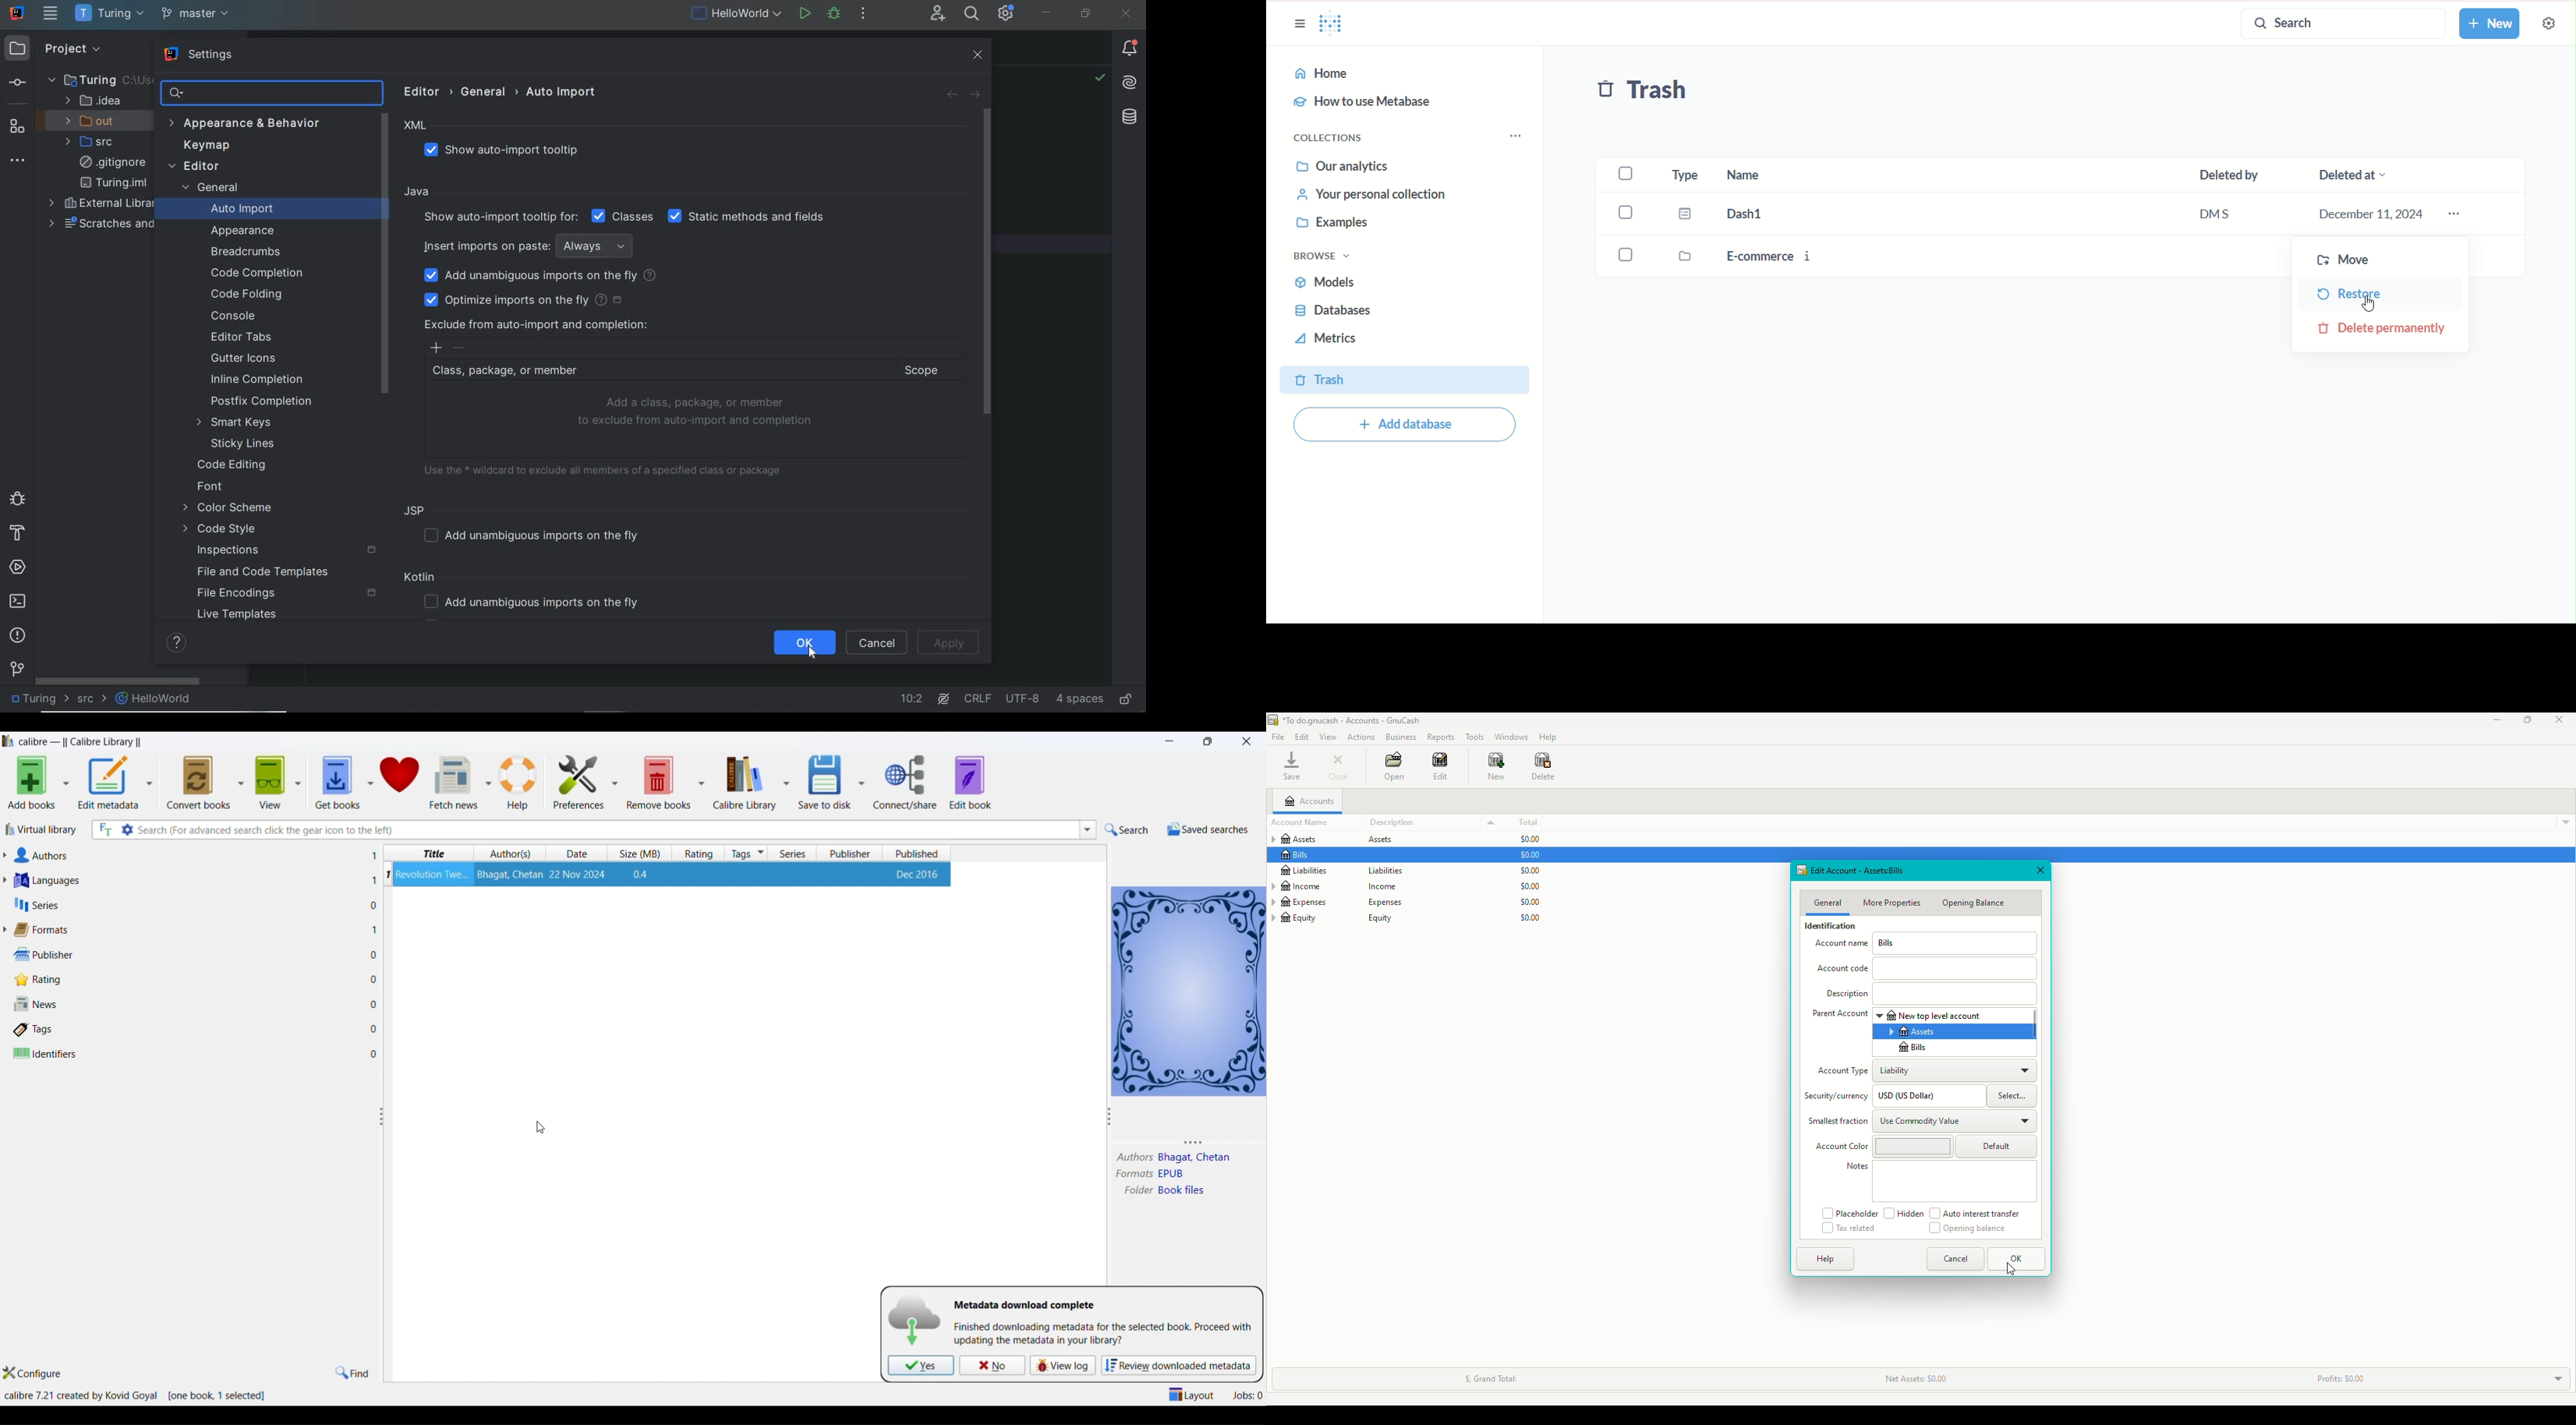 This screenshot has height=1428, width=2576. What do you see at coordinates (82, 740) in the screenshot?
I see `application name ` at bounding box center [82, 740].